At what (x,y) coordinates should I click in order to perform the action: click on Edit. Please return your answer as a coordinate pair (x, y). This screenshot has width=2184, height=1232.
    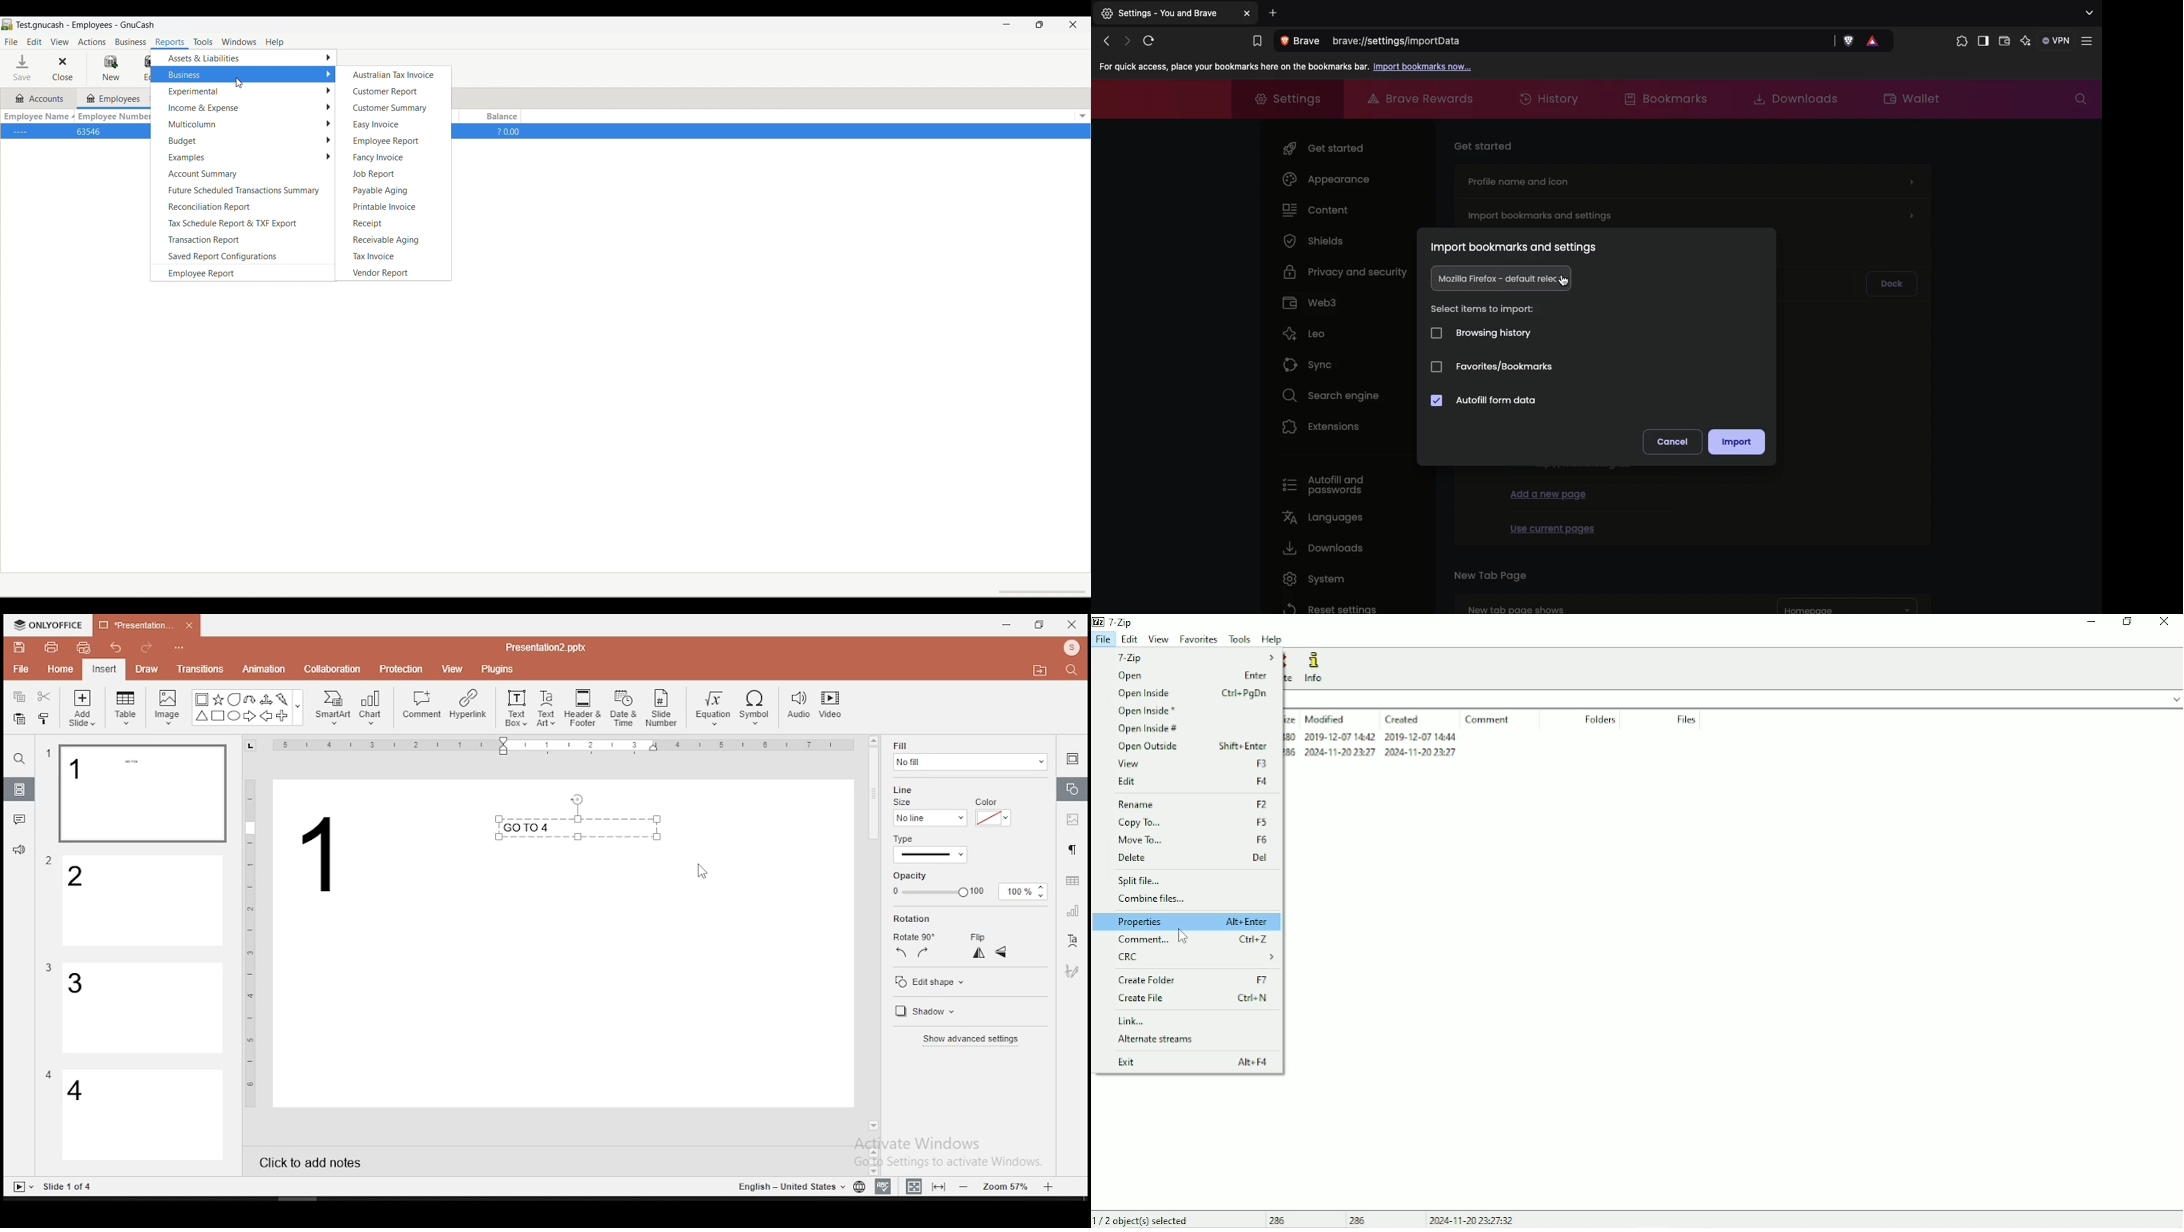
    Looking at the image, I should click on (1194, 782).